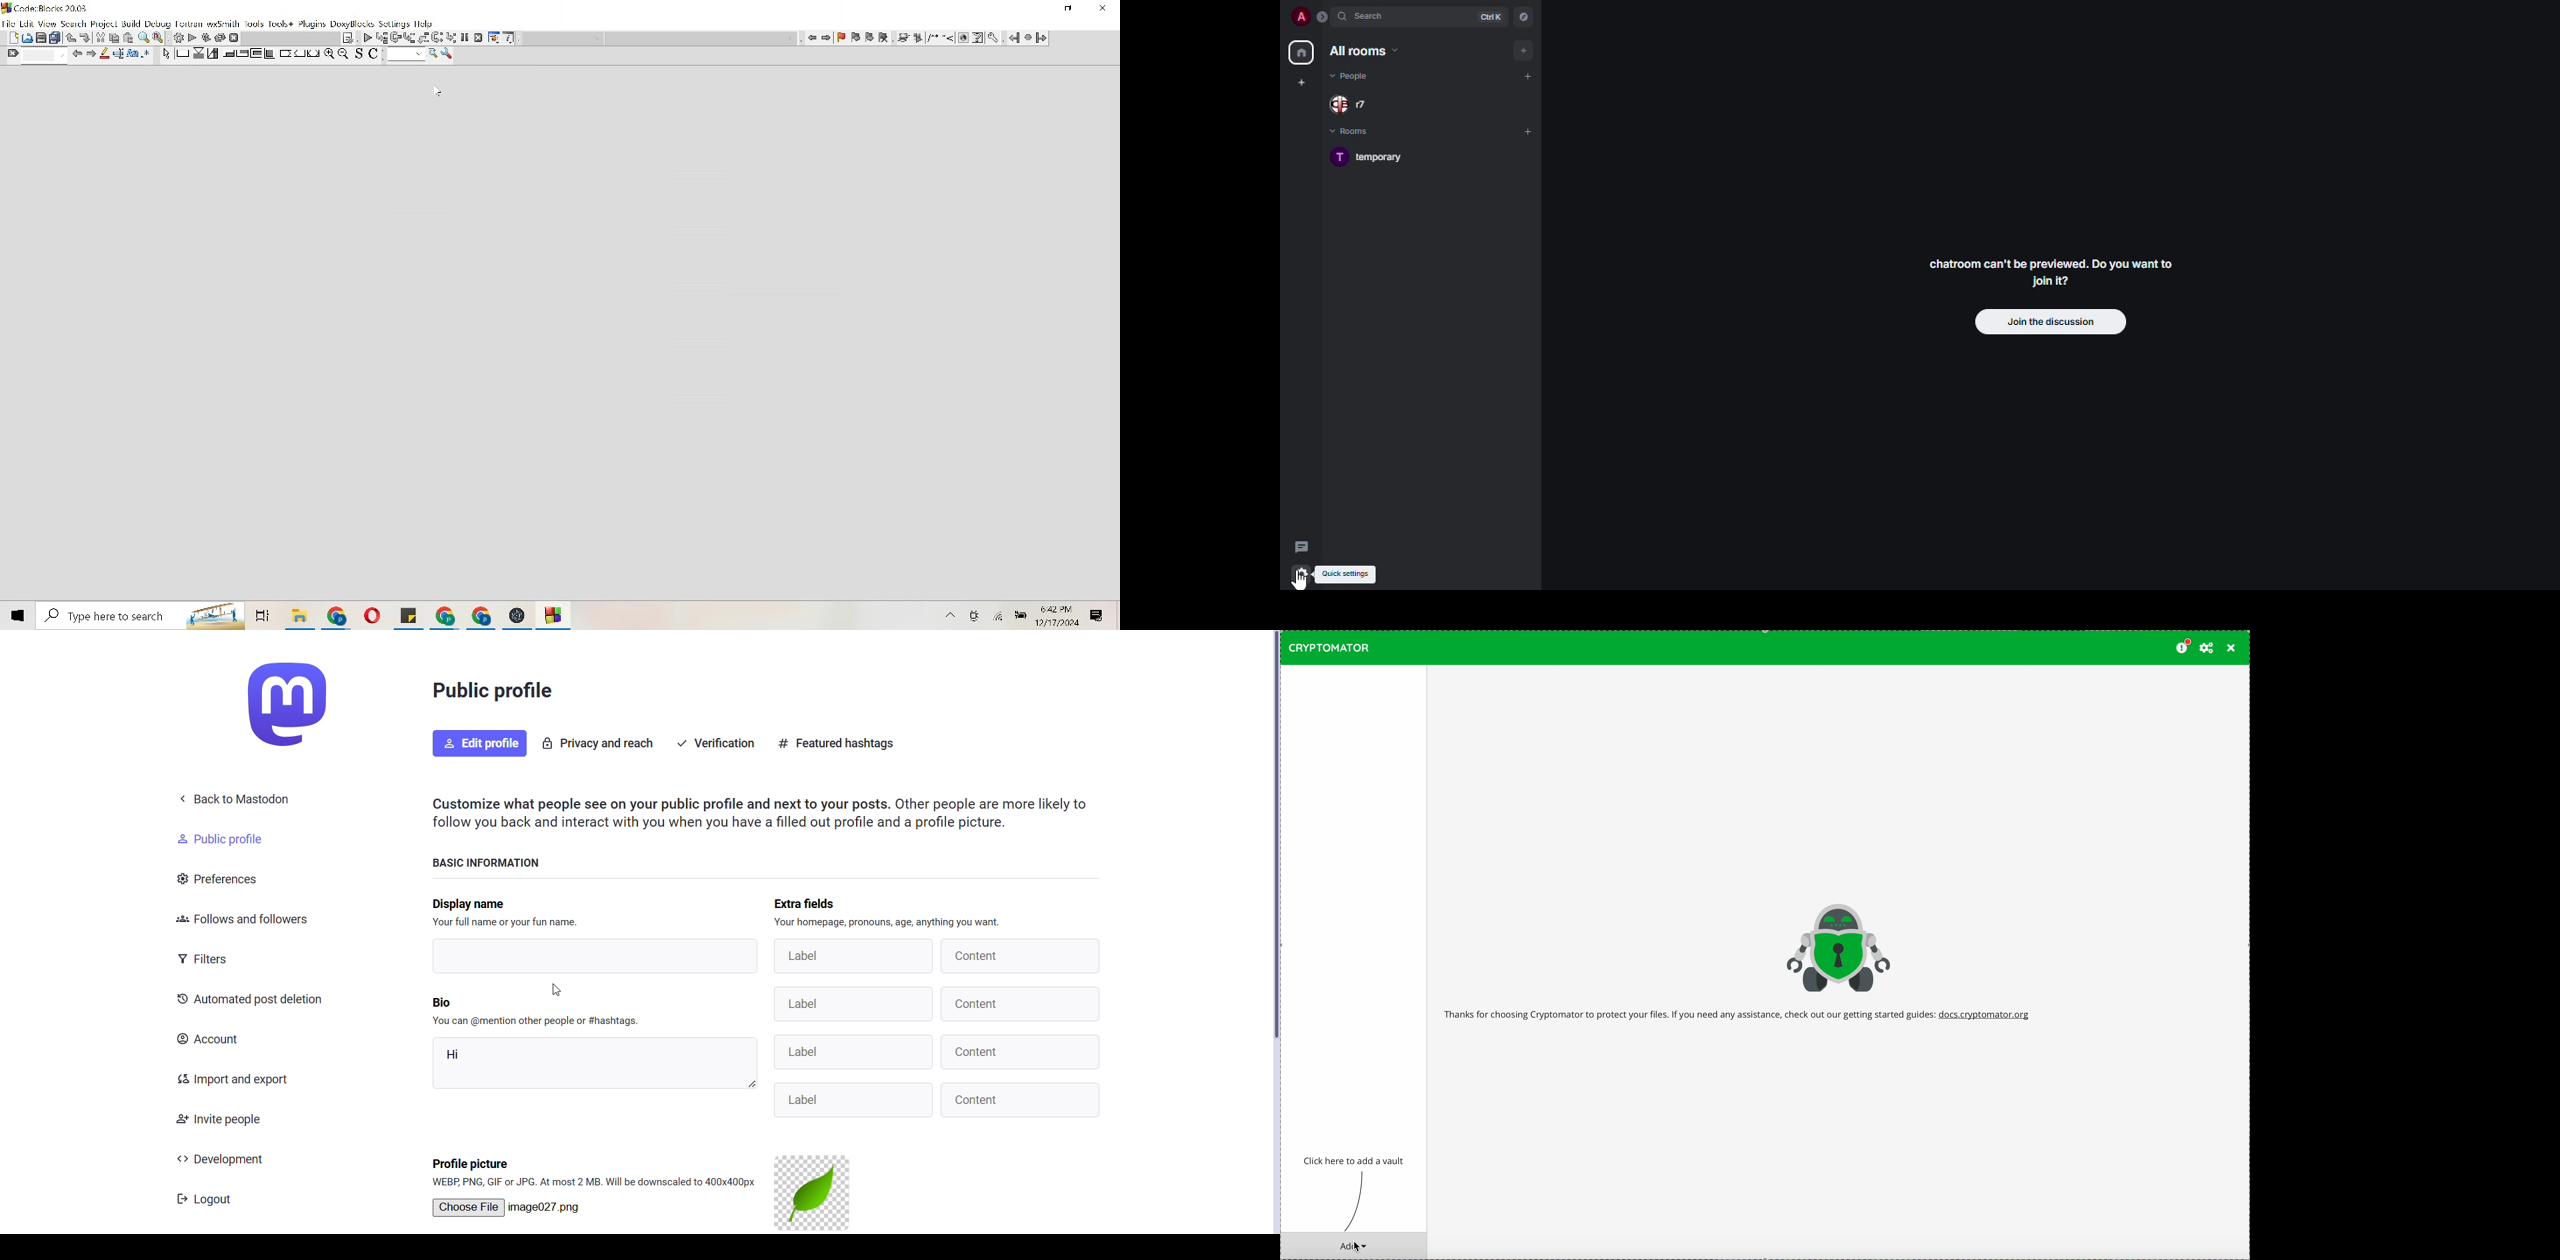 The height and width of the screenshot is (1260, 2576). What do you see at coordinates (853, 1051) in the screenshot?
I see `Label` at bounding box center [853, 1051].